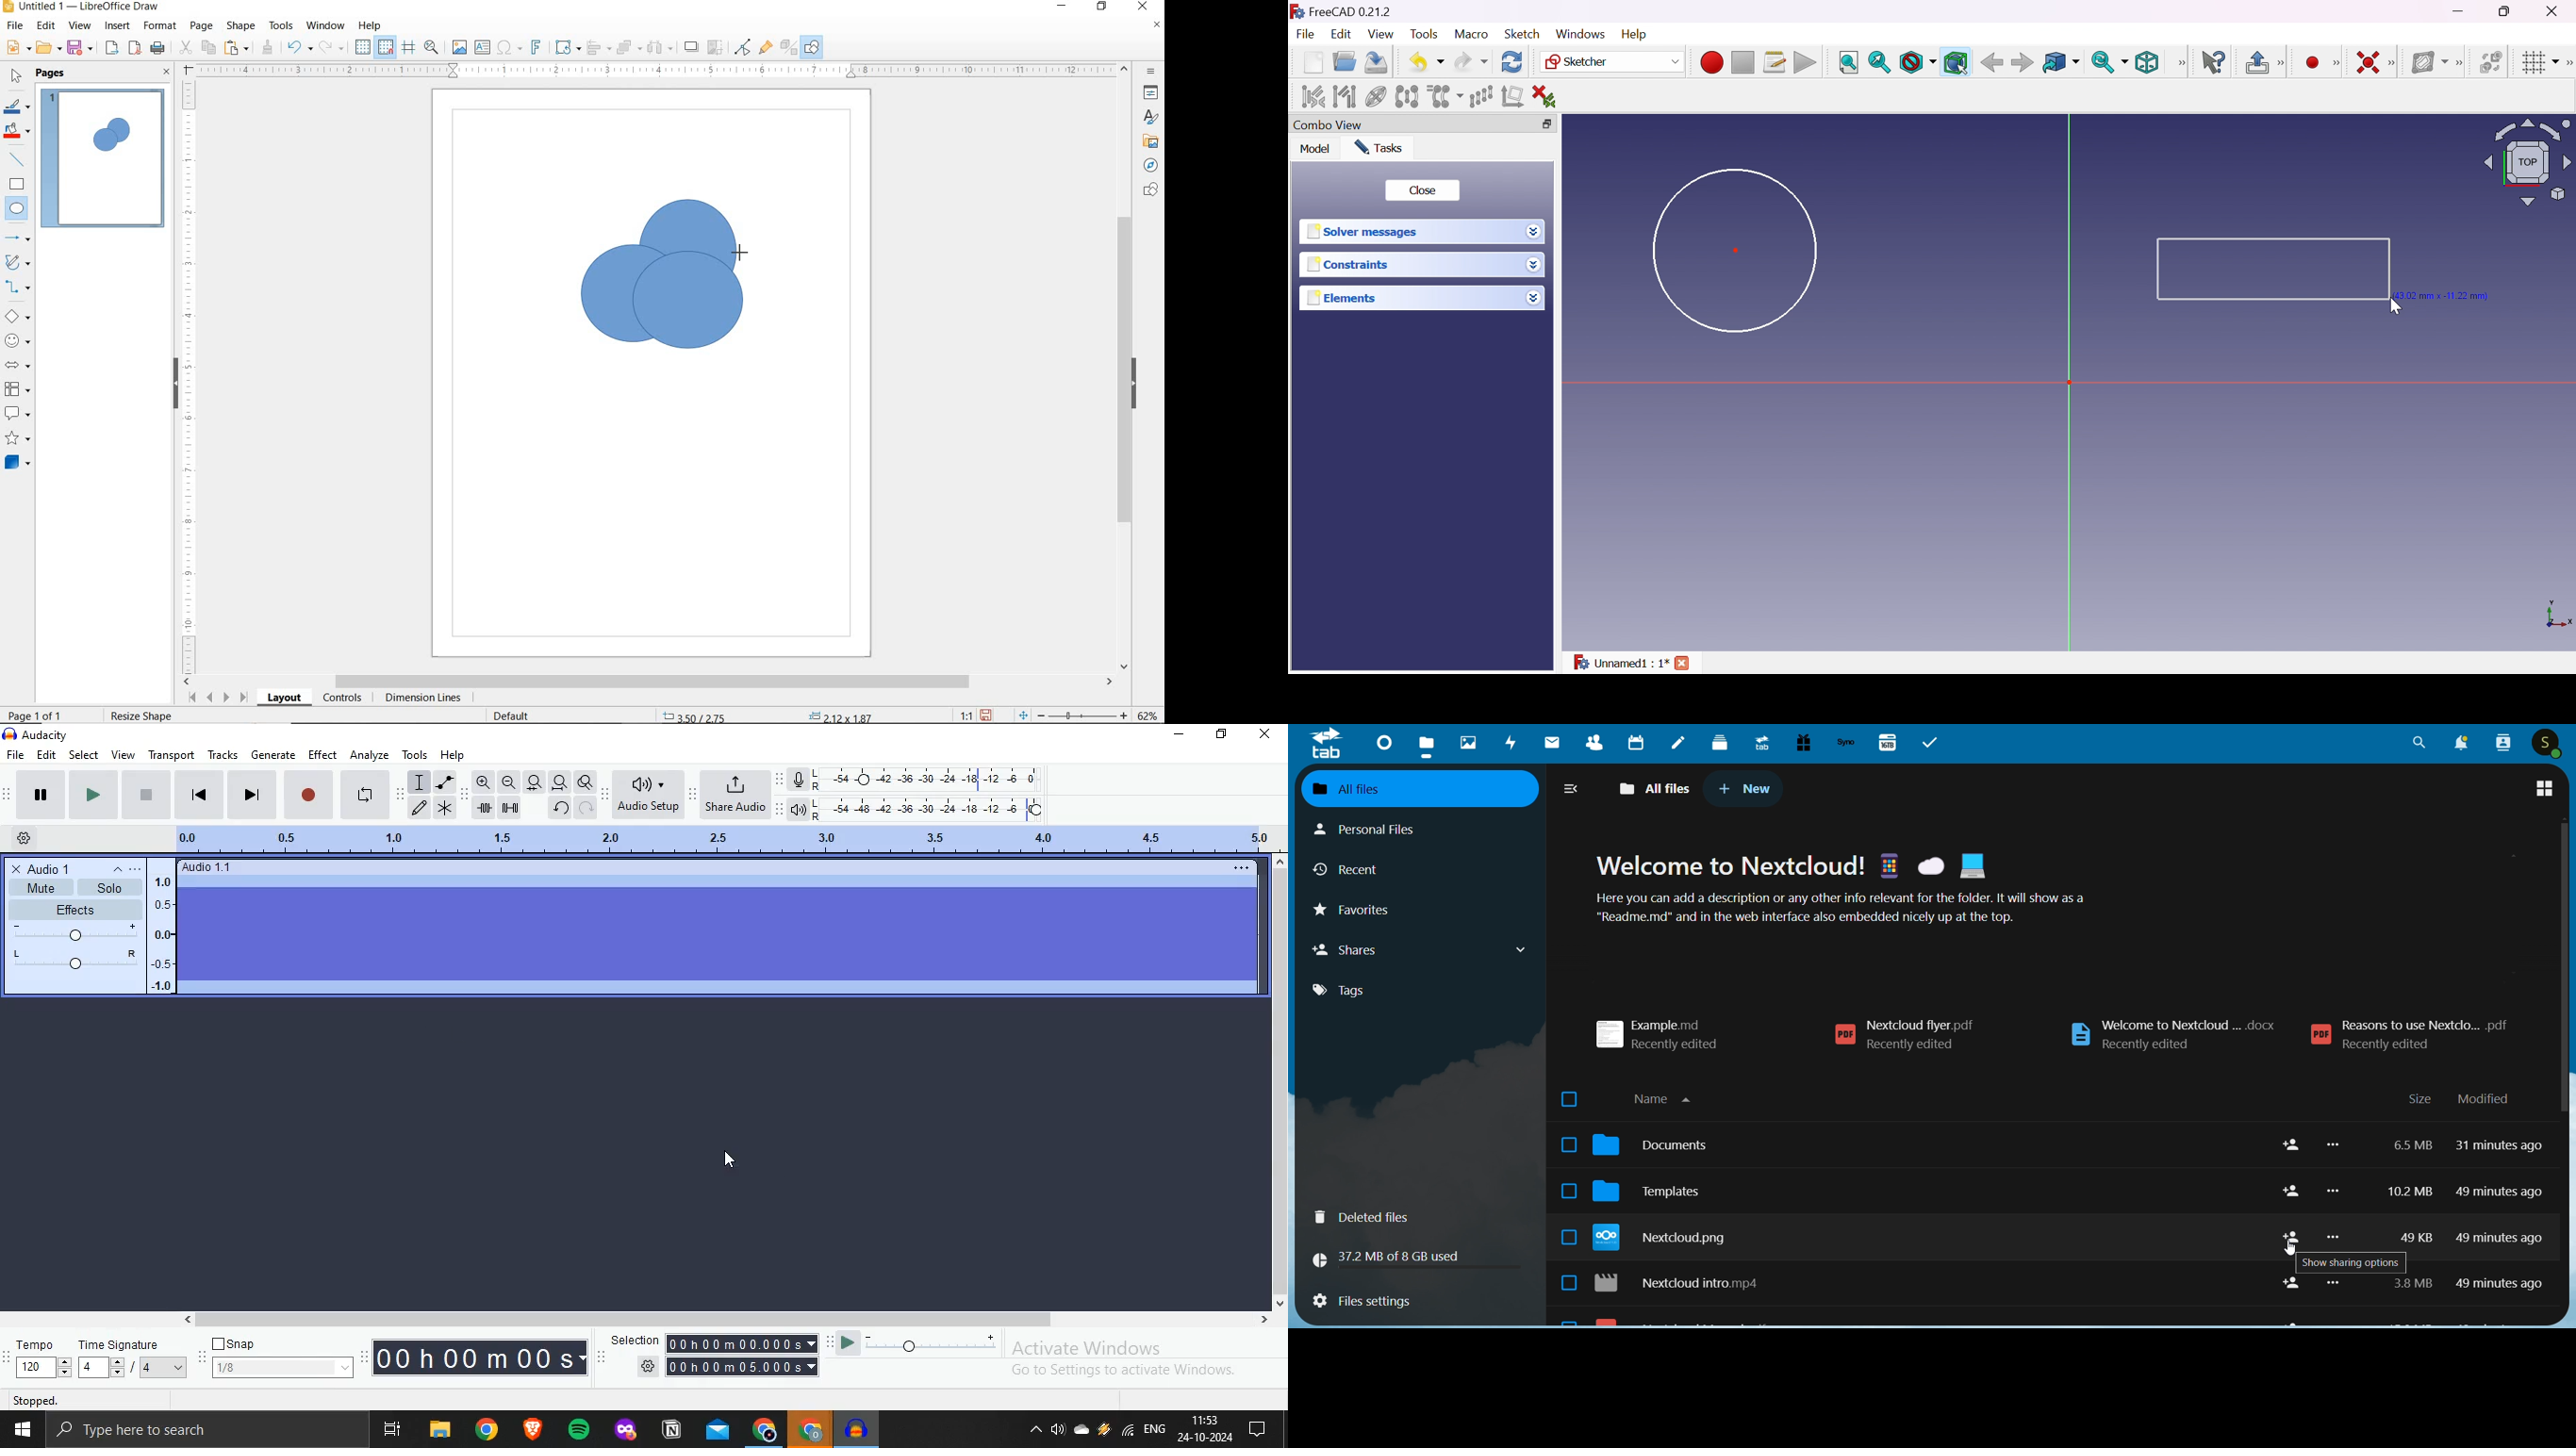 This screenshot has height=1456, width=2576. What do you see at coordinates (1348, 266) in the screenshot?
I see `Constraints` at bounding box center [1348, 266].